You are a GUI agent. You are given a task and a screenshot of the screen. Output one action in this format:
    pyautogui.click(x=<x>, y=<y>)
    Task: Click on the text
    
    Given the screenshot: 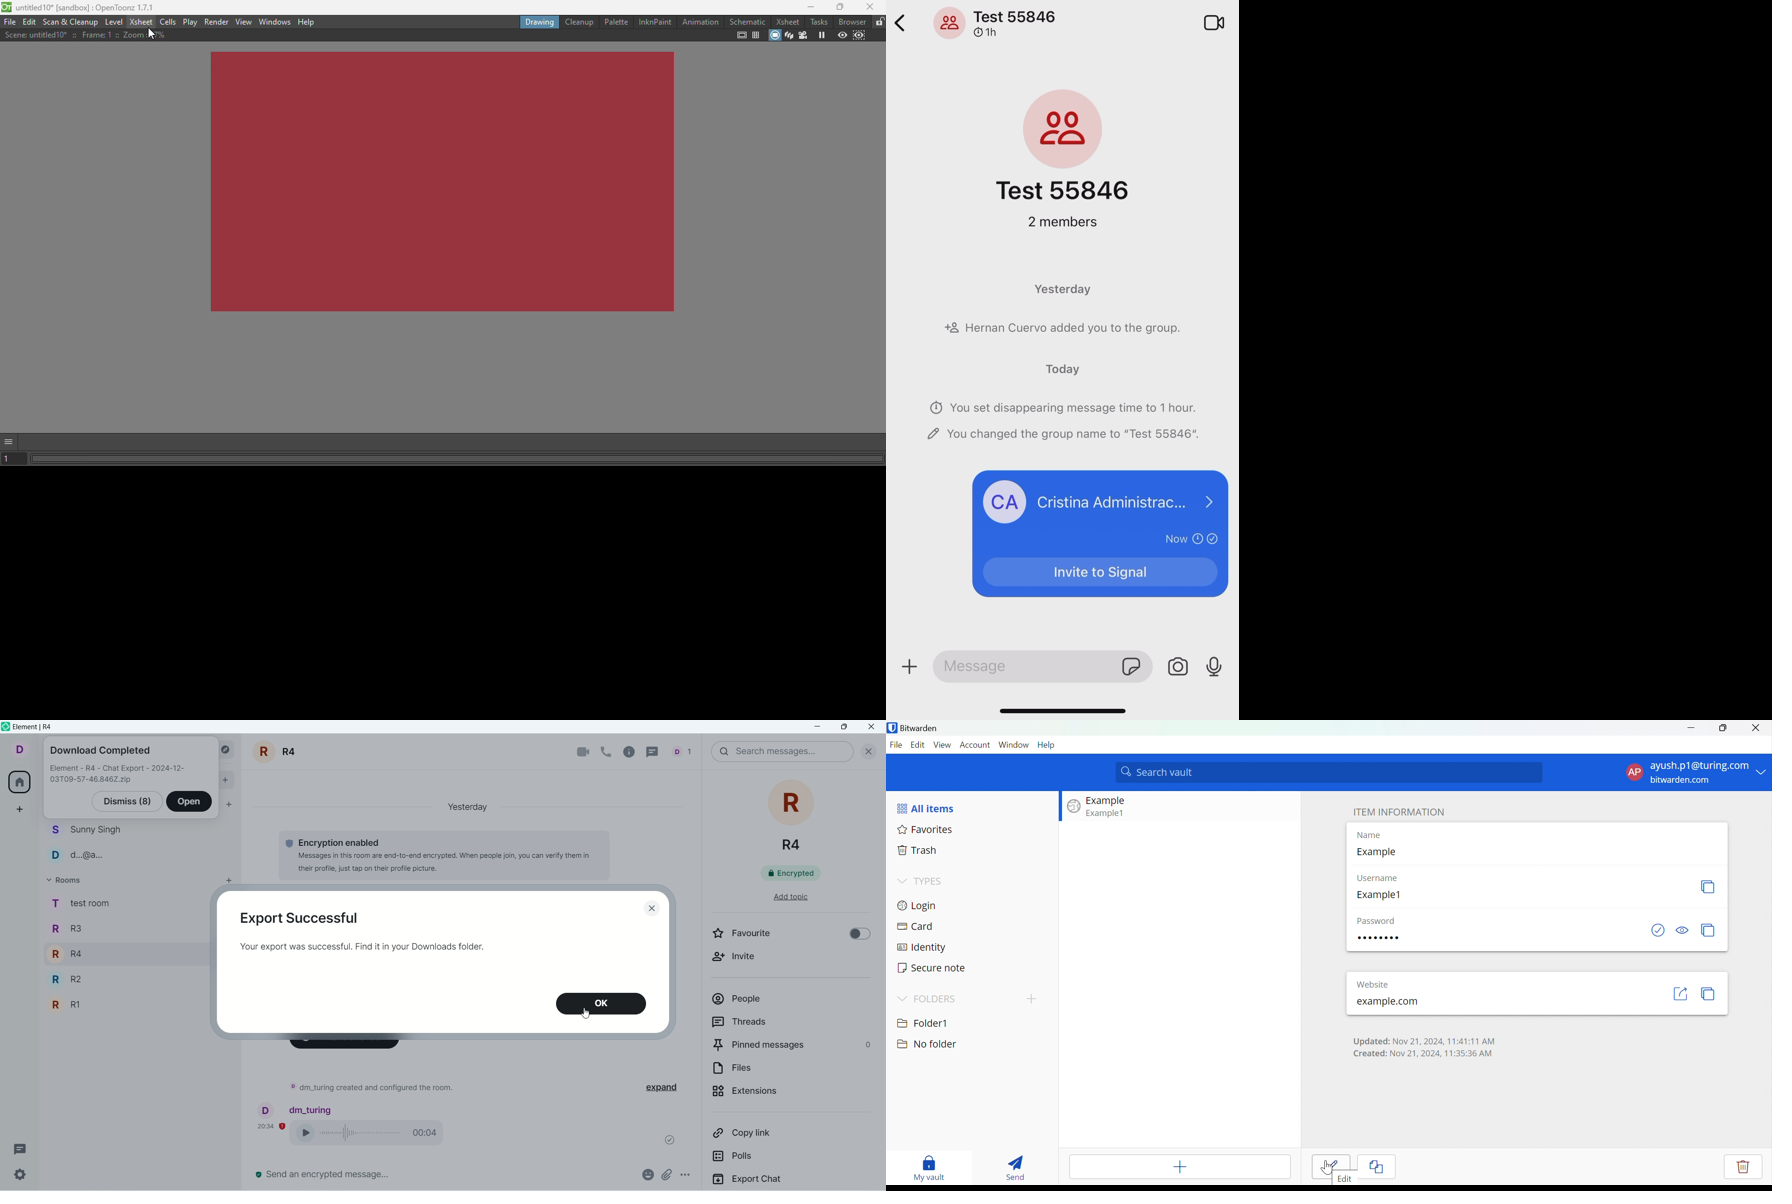 What is the action you would take?
    pyautogui.click(x=434, y=855)
    